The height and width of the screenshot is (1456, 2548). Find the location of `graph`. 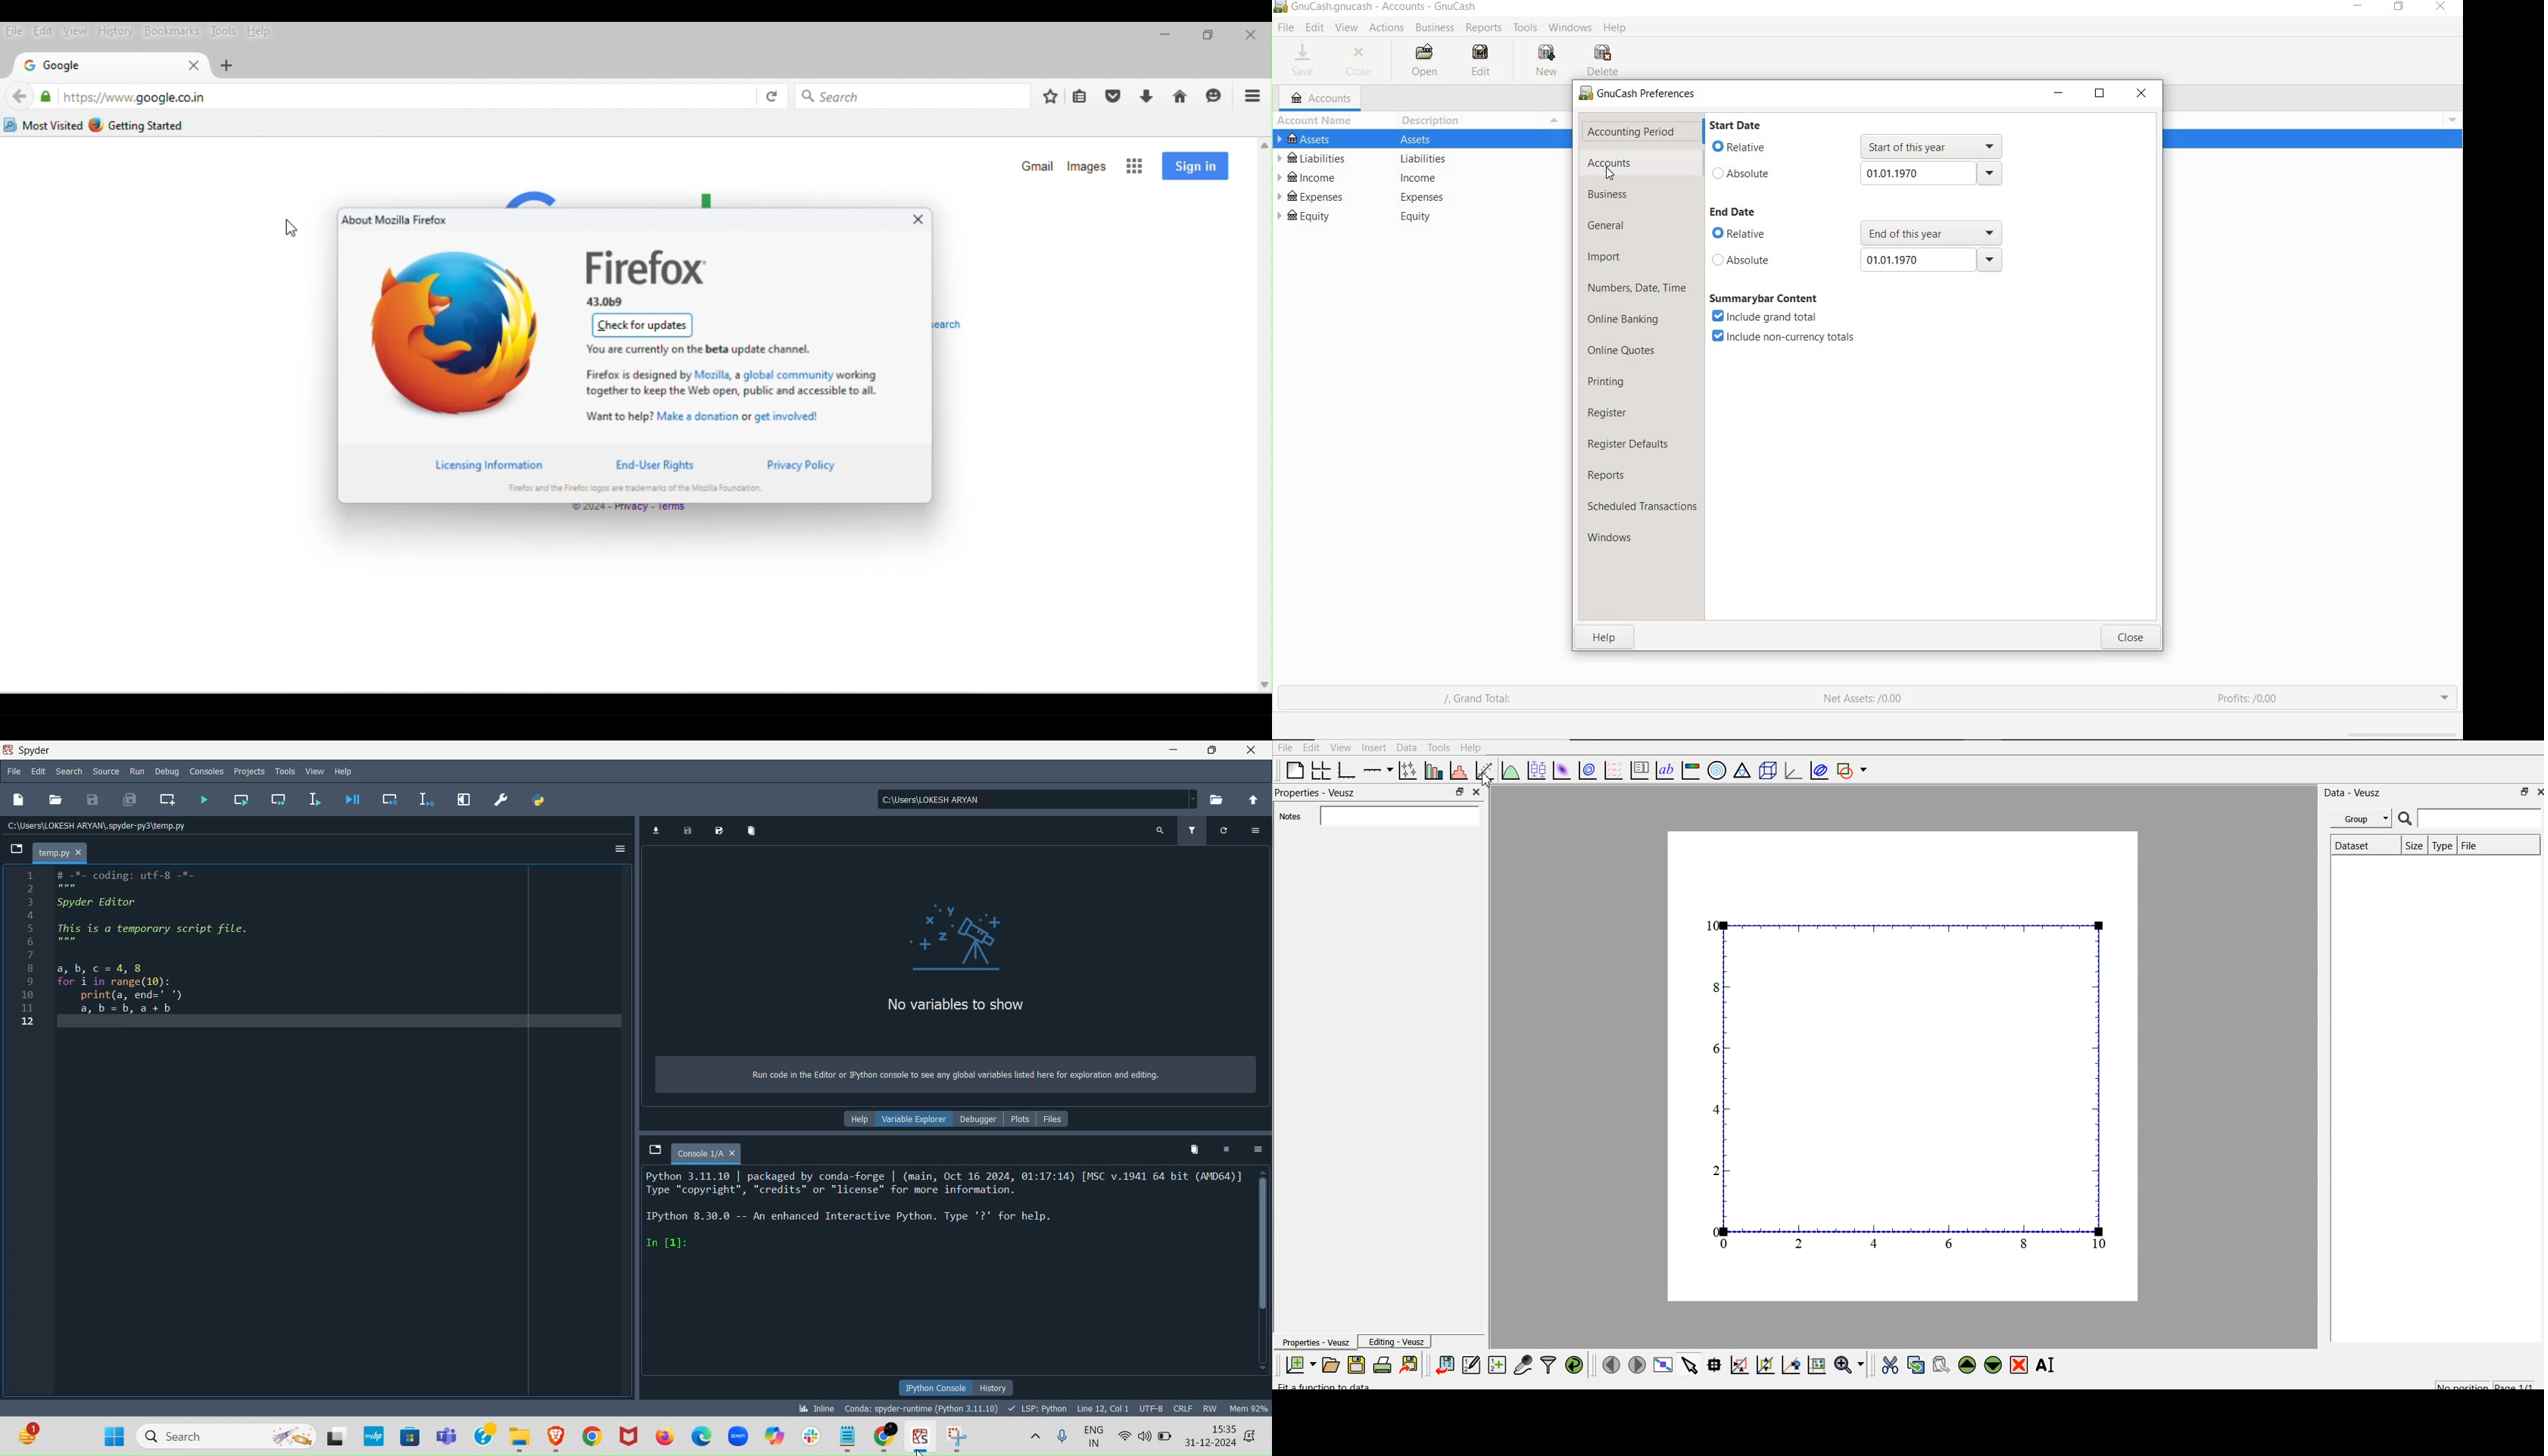

graph is located at coordinates (1907, 1087).